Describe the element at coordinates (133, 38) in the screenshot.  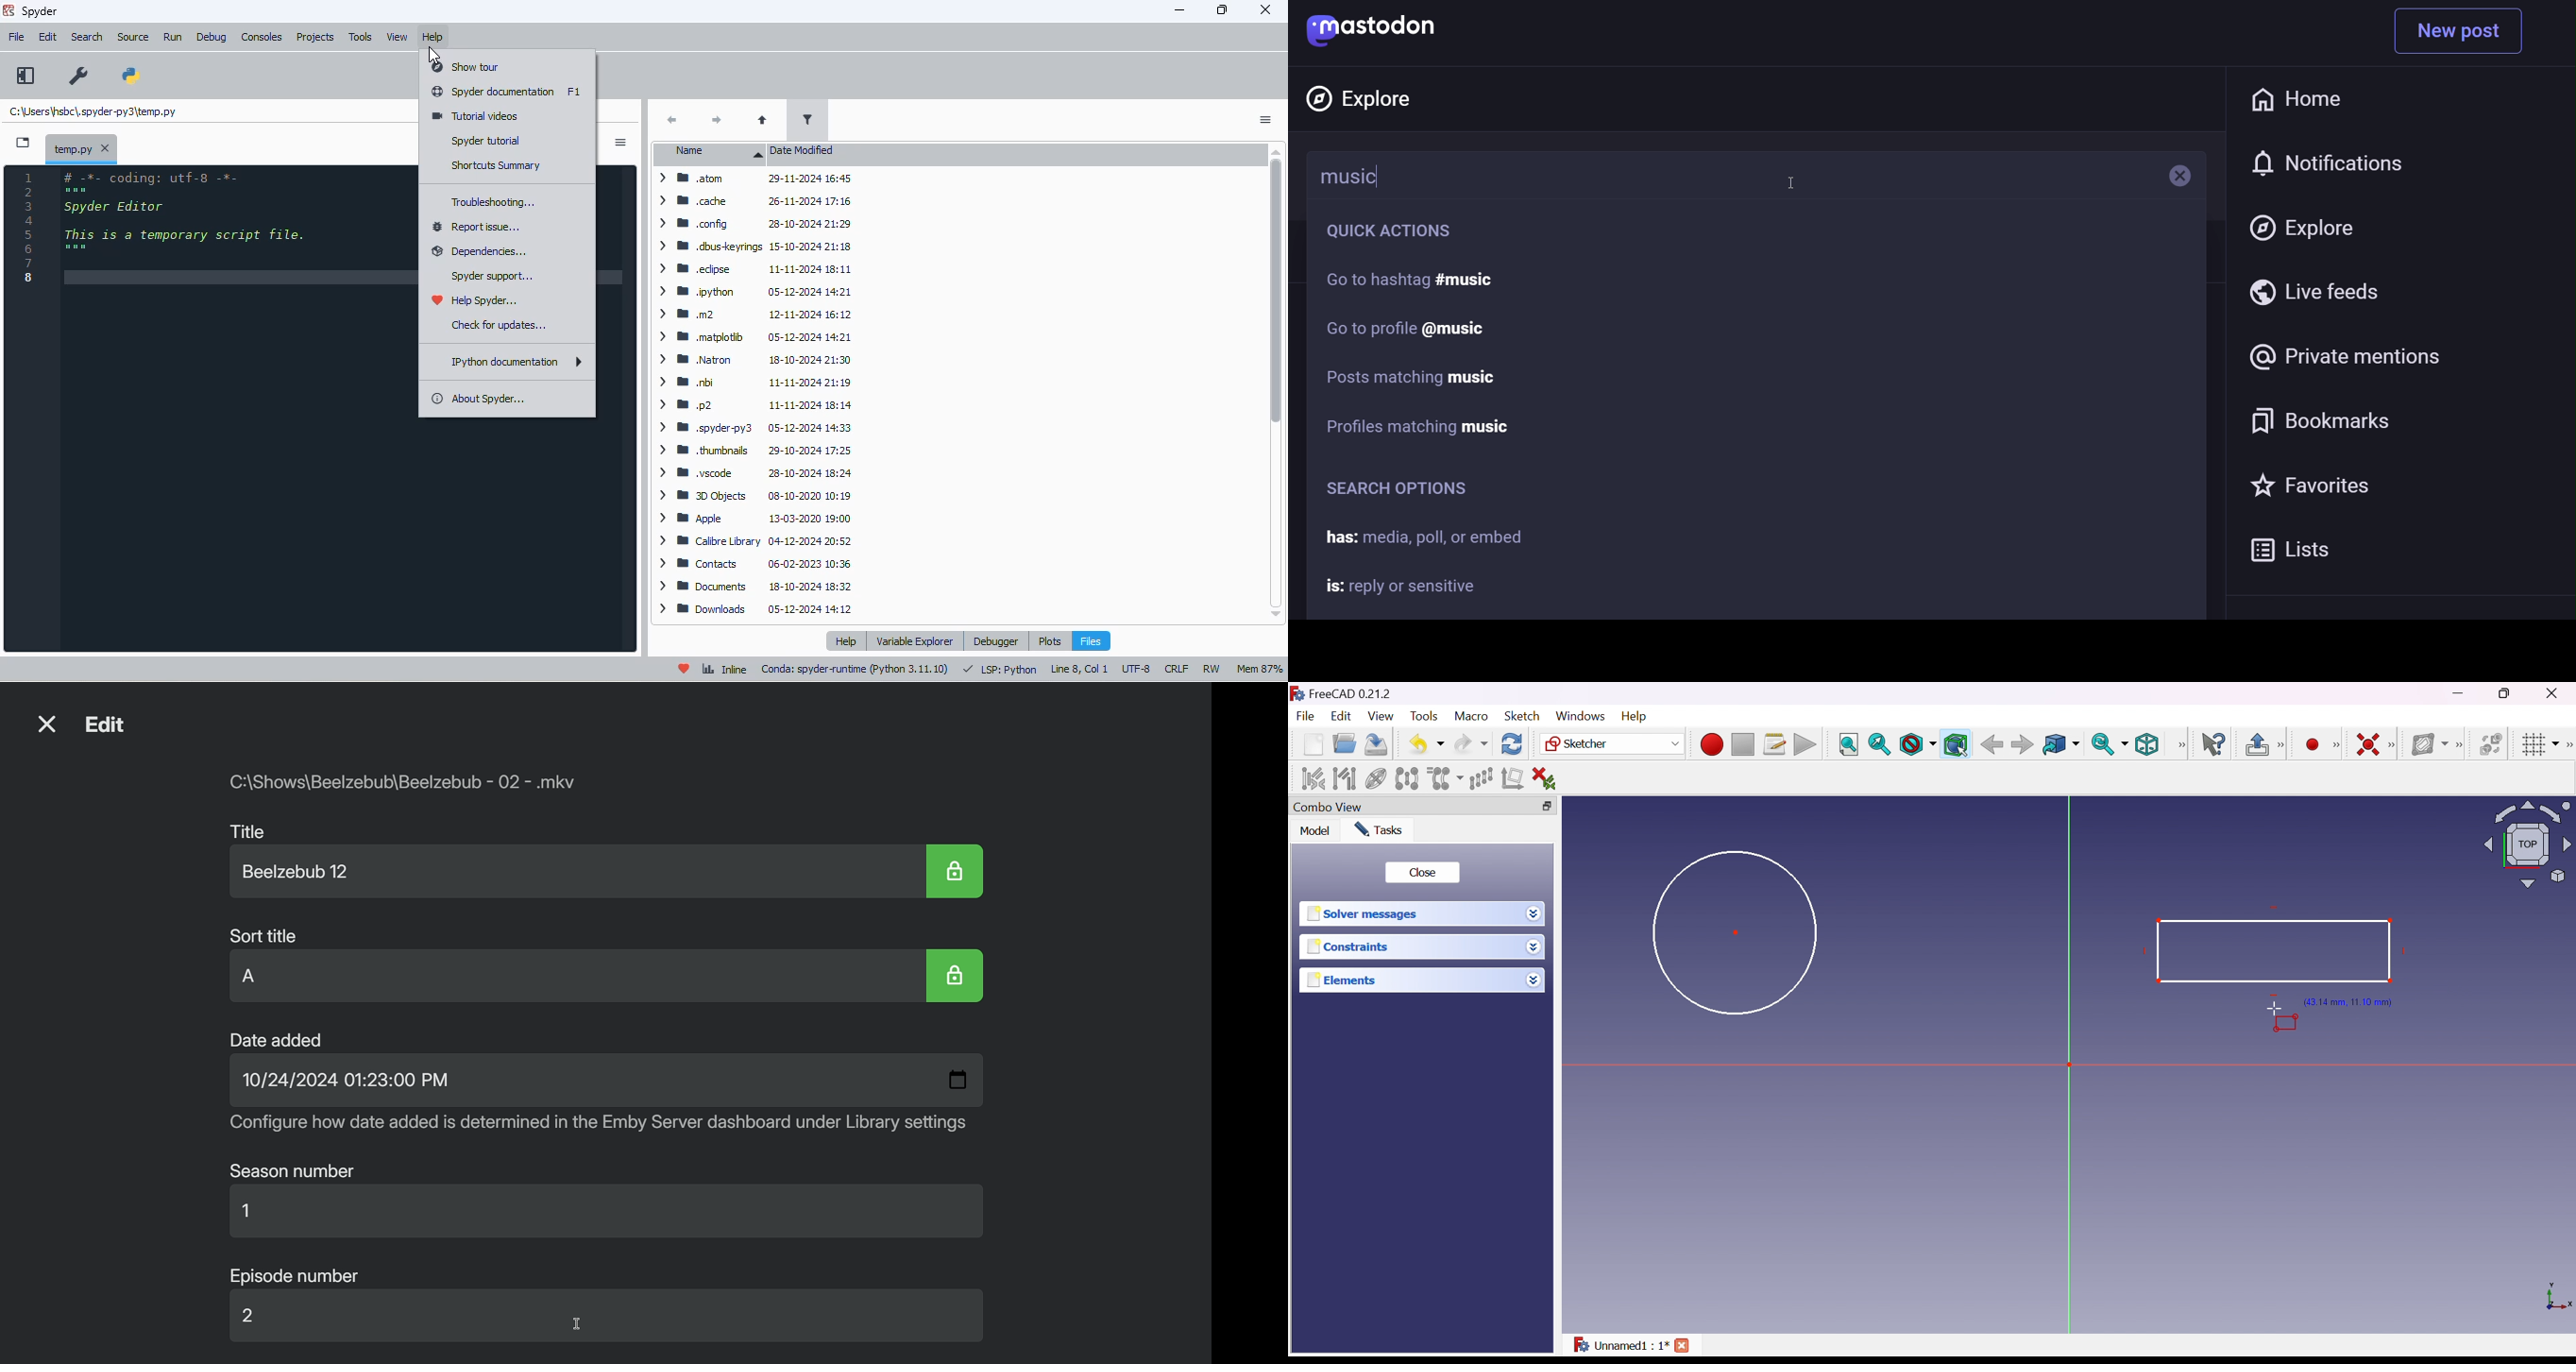
I see `source` at that location.